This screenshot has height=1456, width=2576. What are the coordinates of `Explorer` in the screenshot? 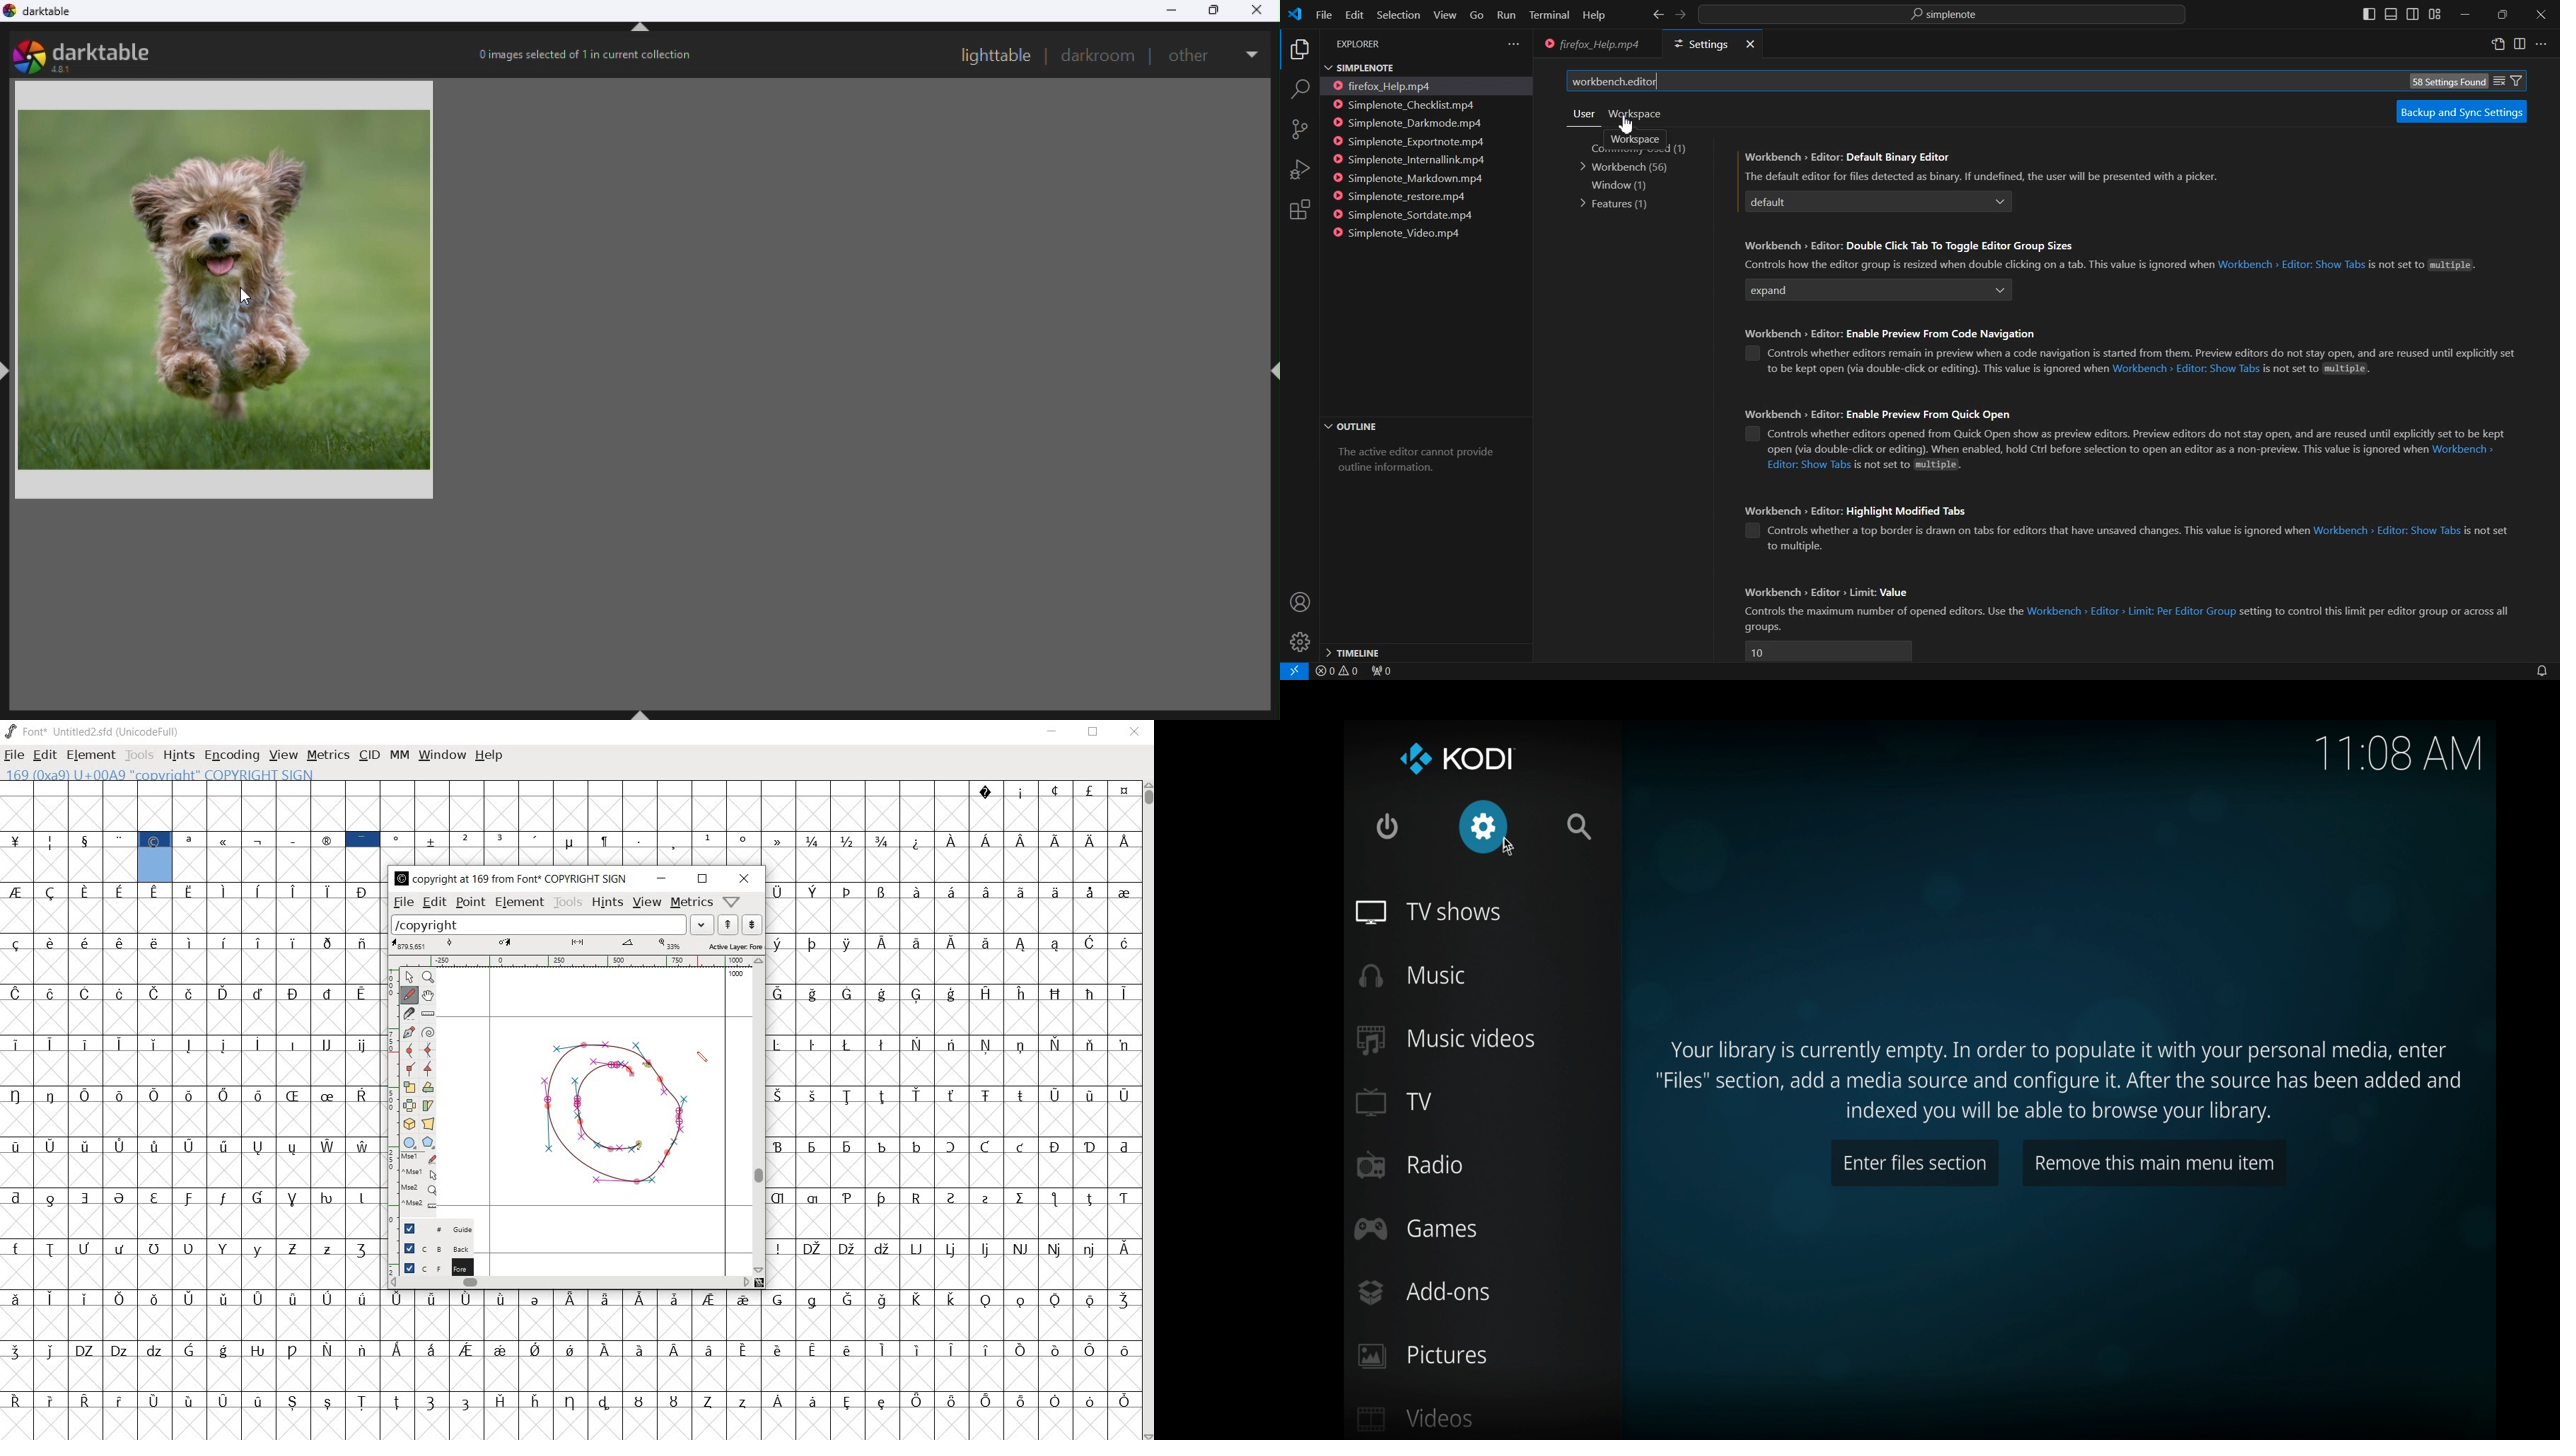 It's located at (1299, 51).